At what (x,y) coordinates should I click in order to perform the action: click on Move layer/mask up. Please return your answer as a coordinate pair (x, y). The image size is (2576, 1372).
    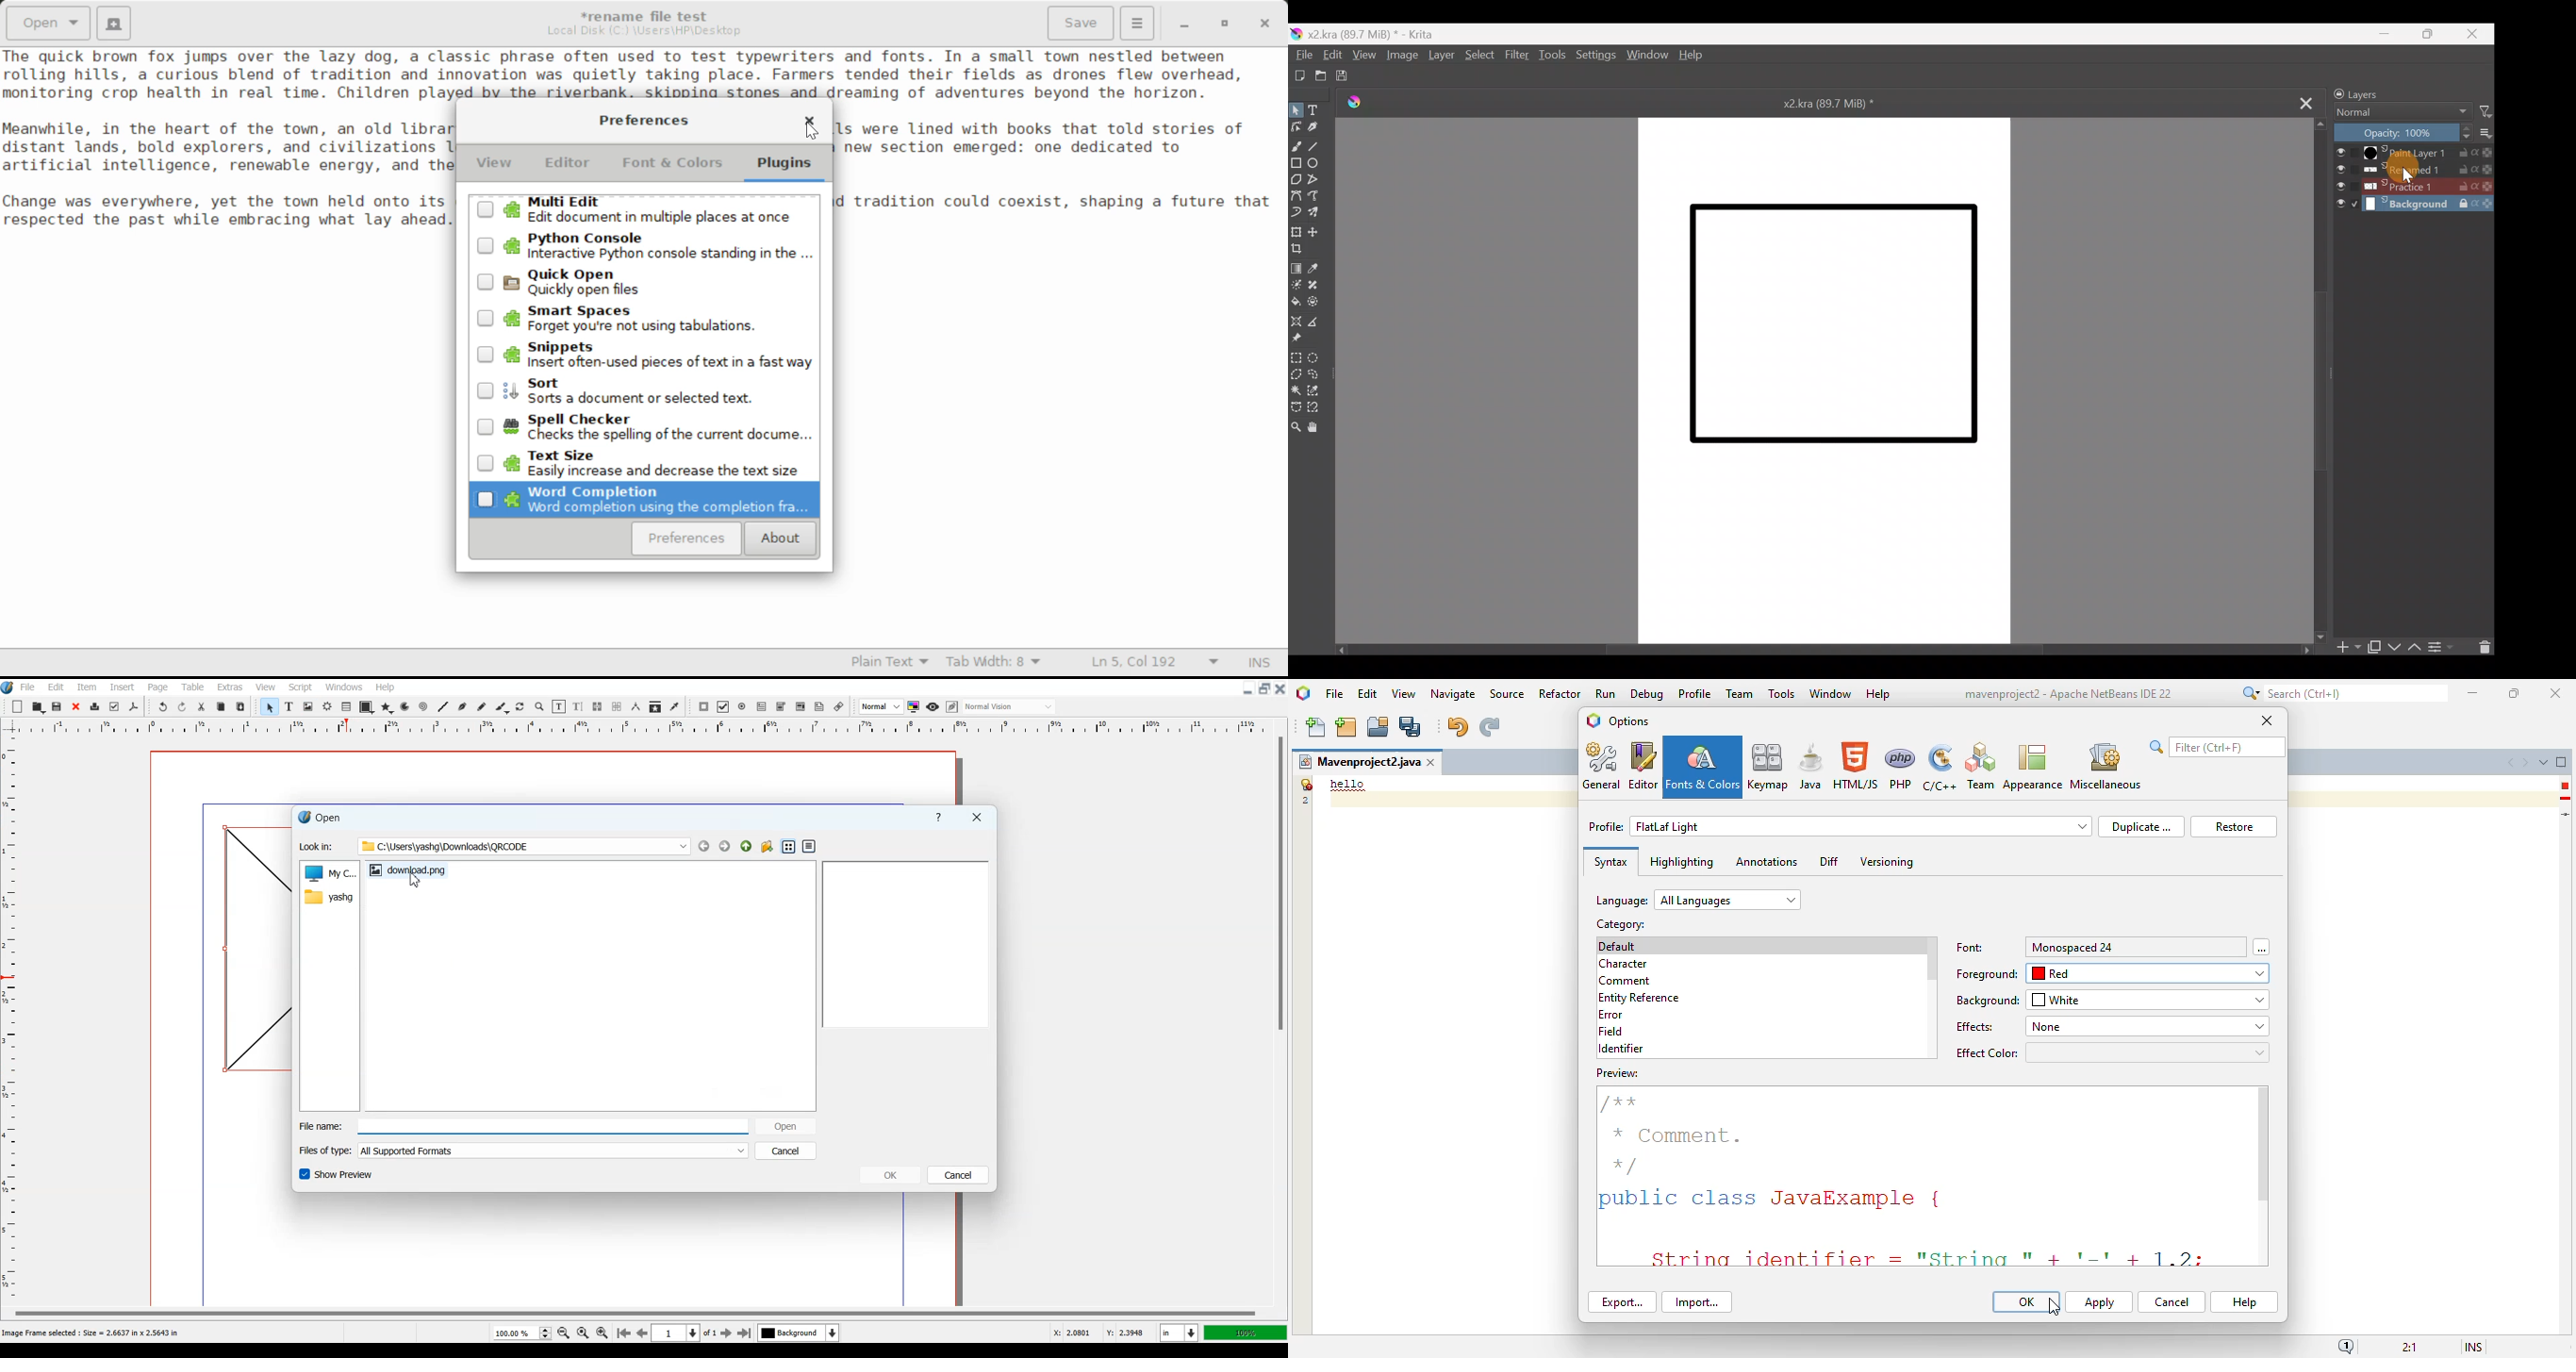
    Looking at the image, I should click on (2415, 647).